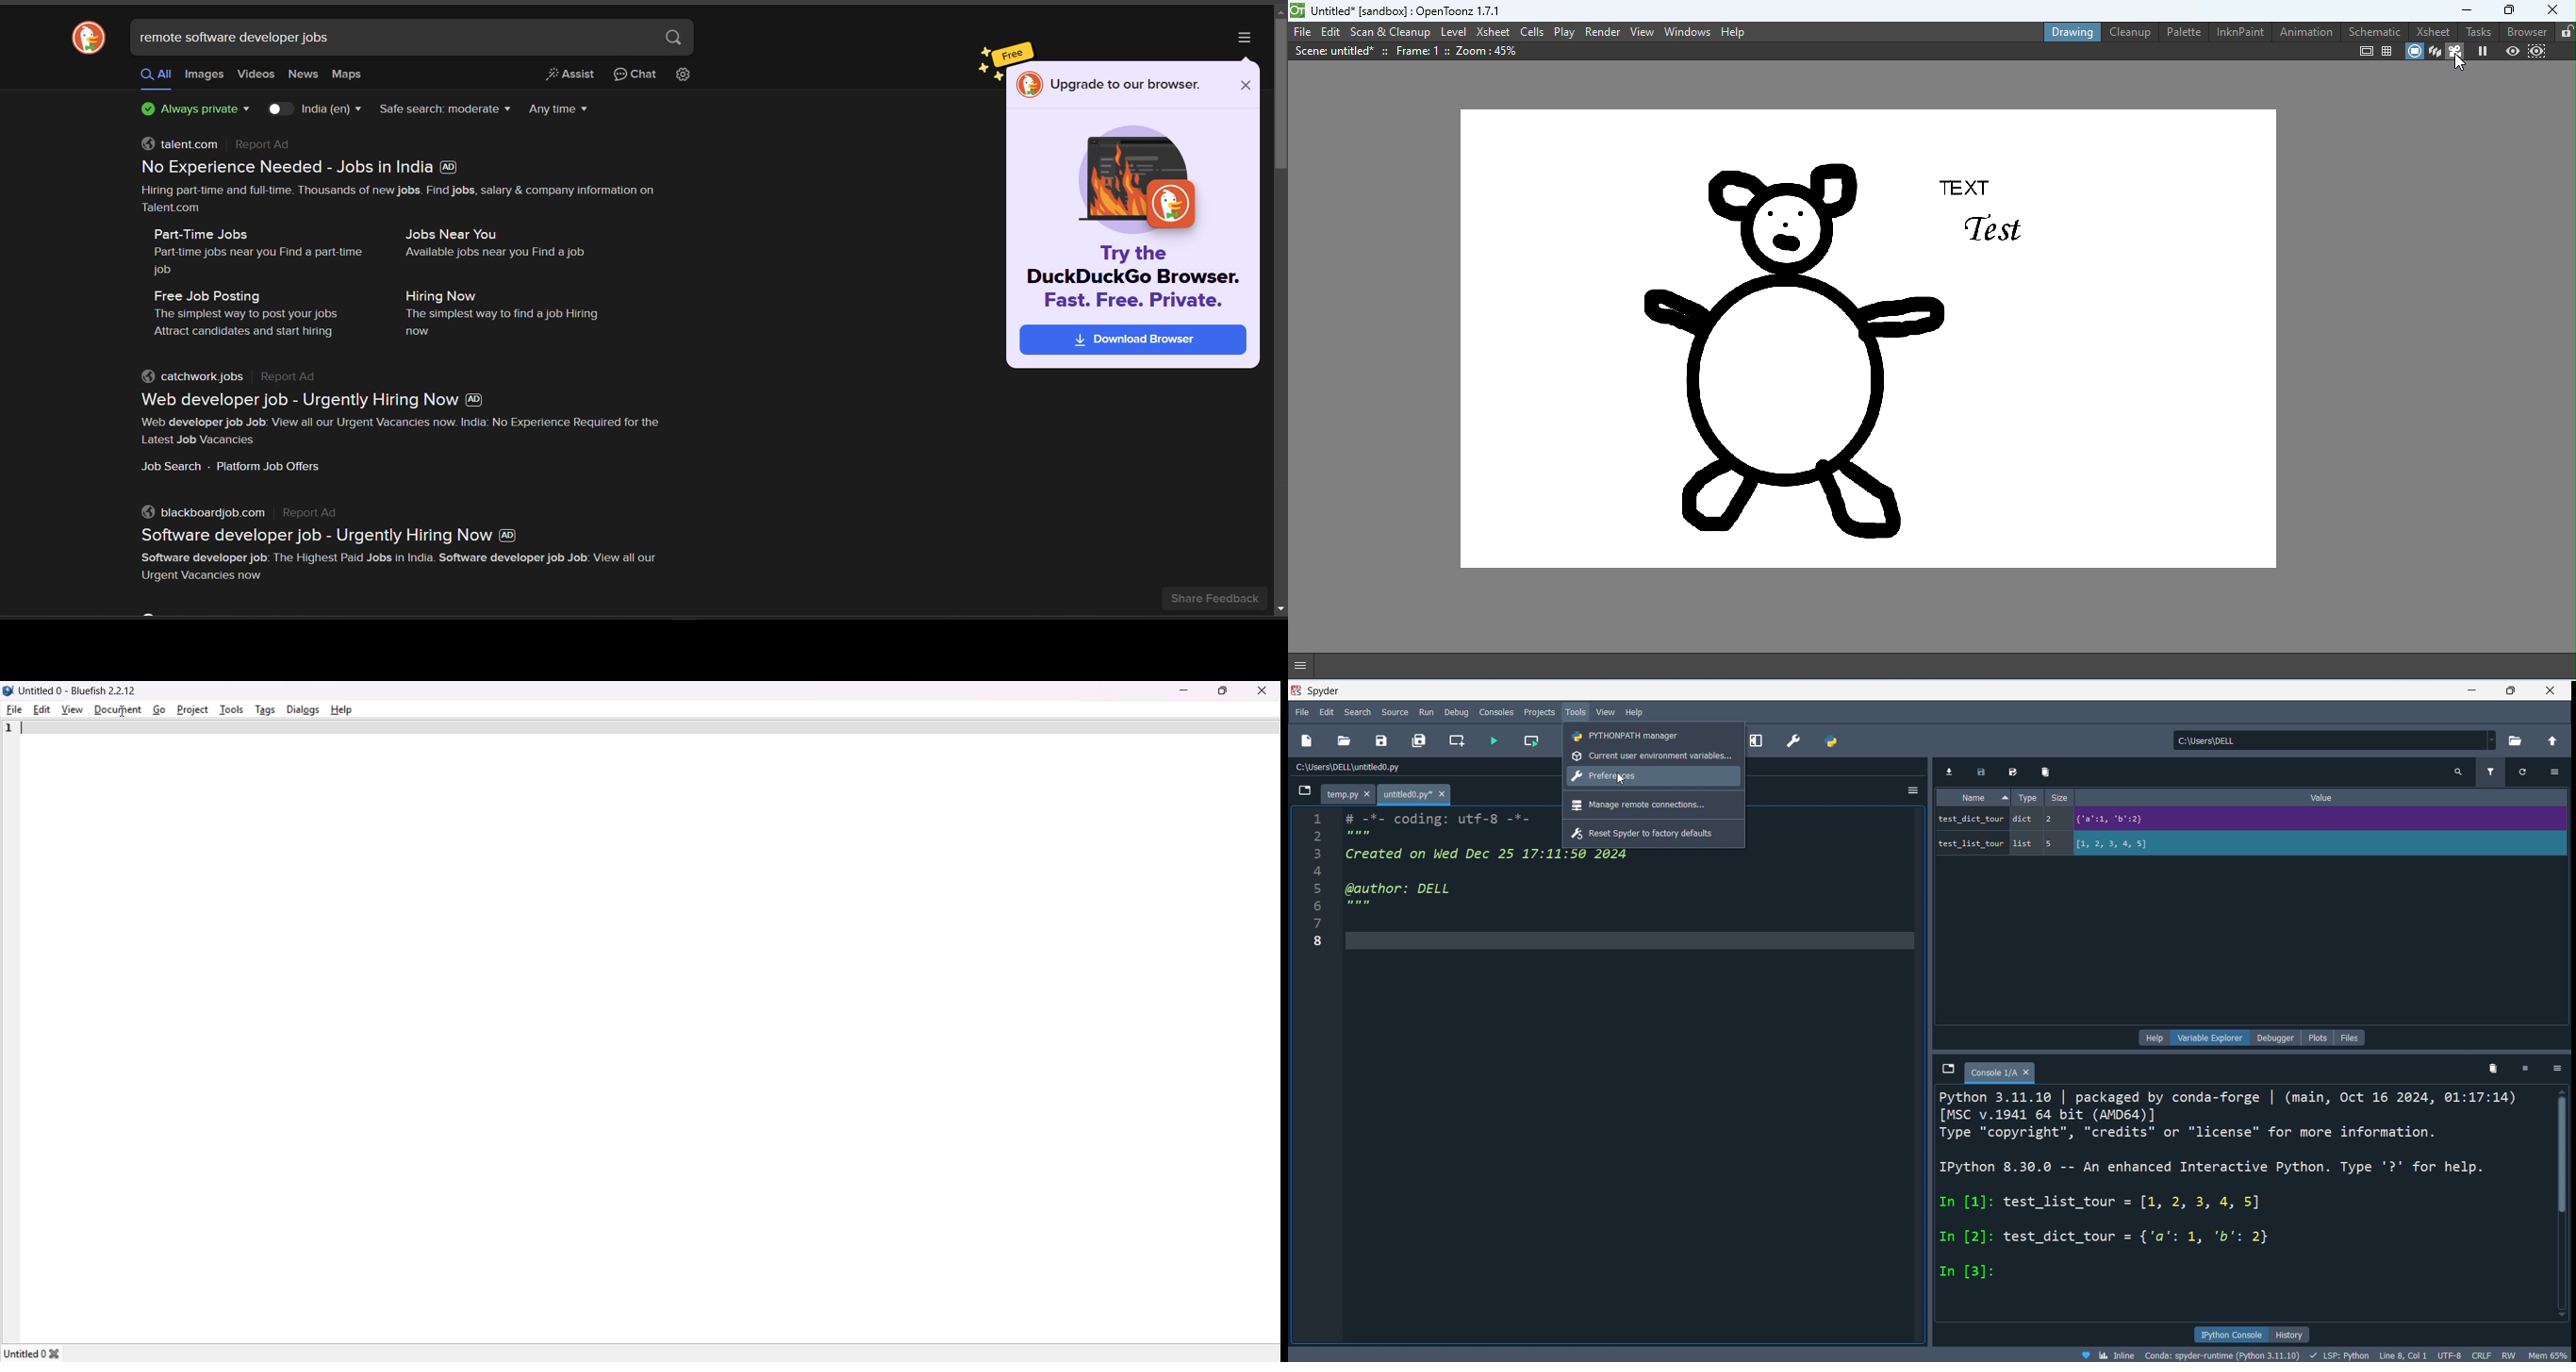 The height and width of the screenshot is (1372, 2576). What do you see at coordinates (1184, 690) in the screenshot?
I see `minimize` at bounding box center [1184, 690].